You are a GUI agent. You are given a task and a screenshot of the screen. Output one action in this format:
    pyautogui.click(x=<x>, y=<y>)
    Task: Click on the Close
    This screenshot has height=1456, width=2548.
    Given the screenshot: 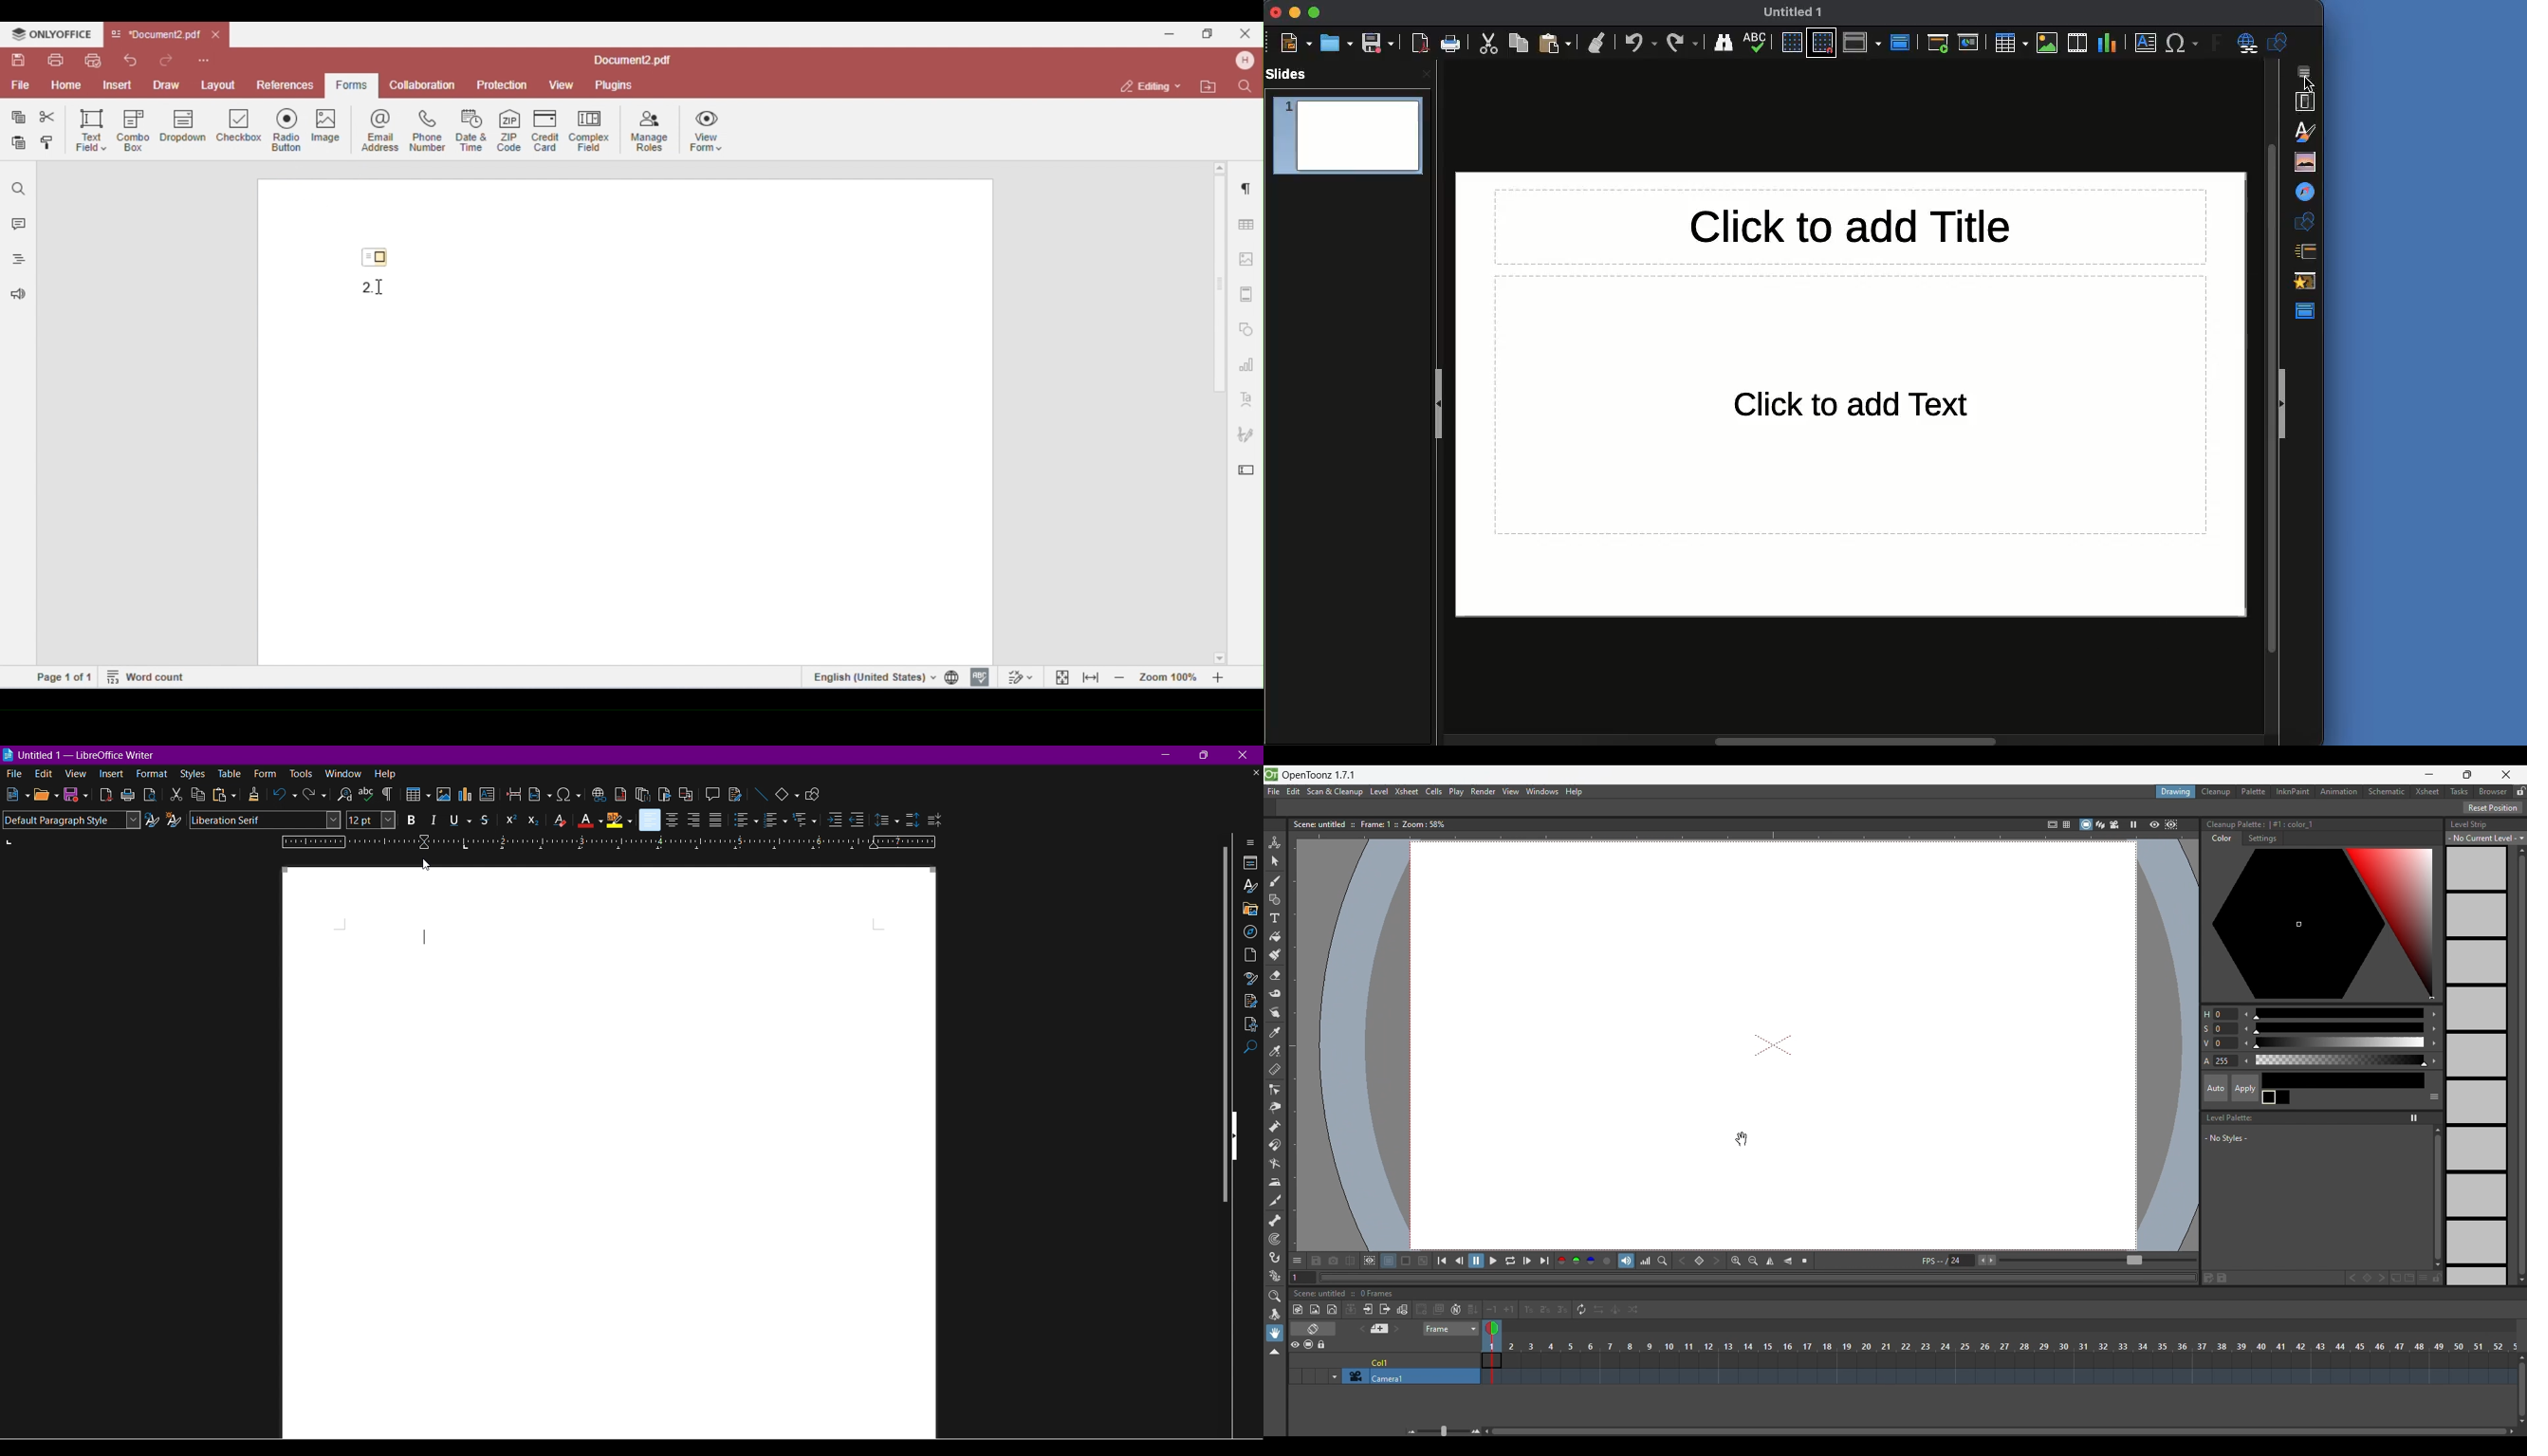 What is the action you would take?
    pyautogui.click(x=1279, y=12)
    